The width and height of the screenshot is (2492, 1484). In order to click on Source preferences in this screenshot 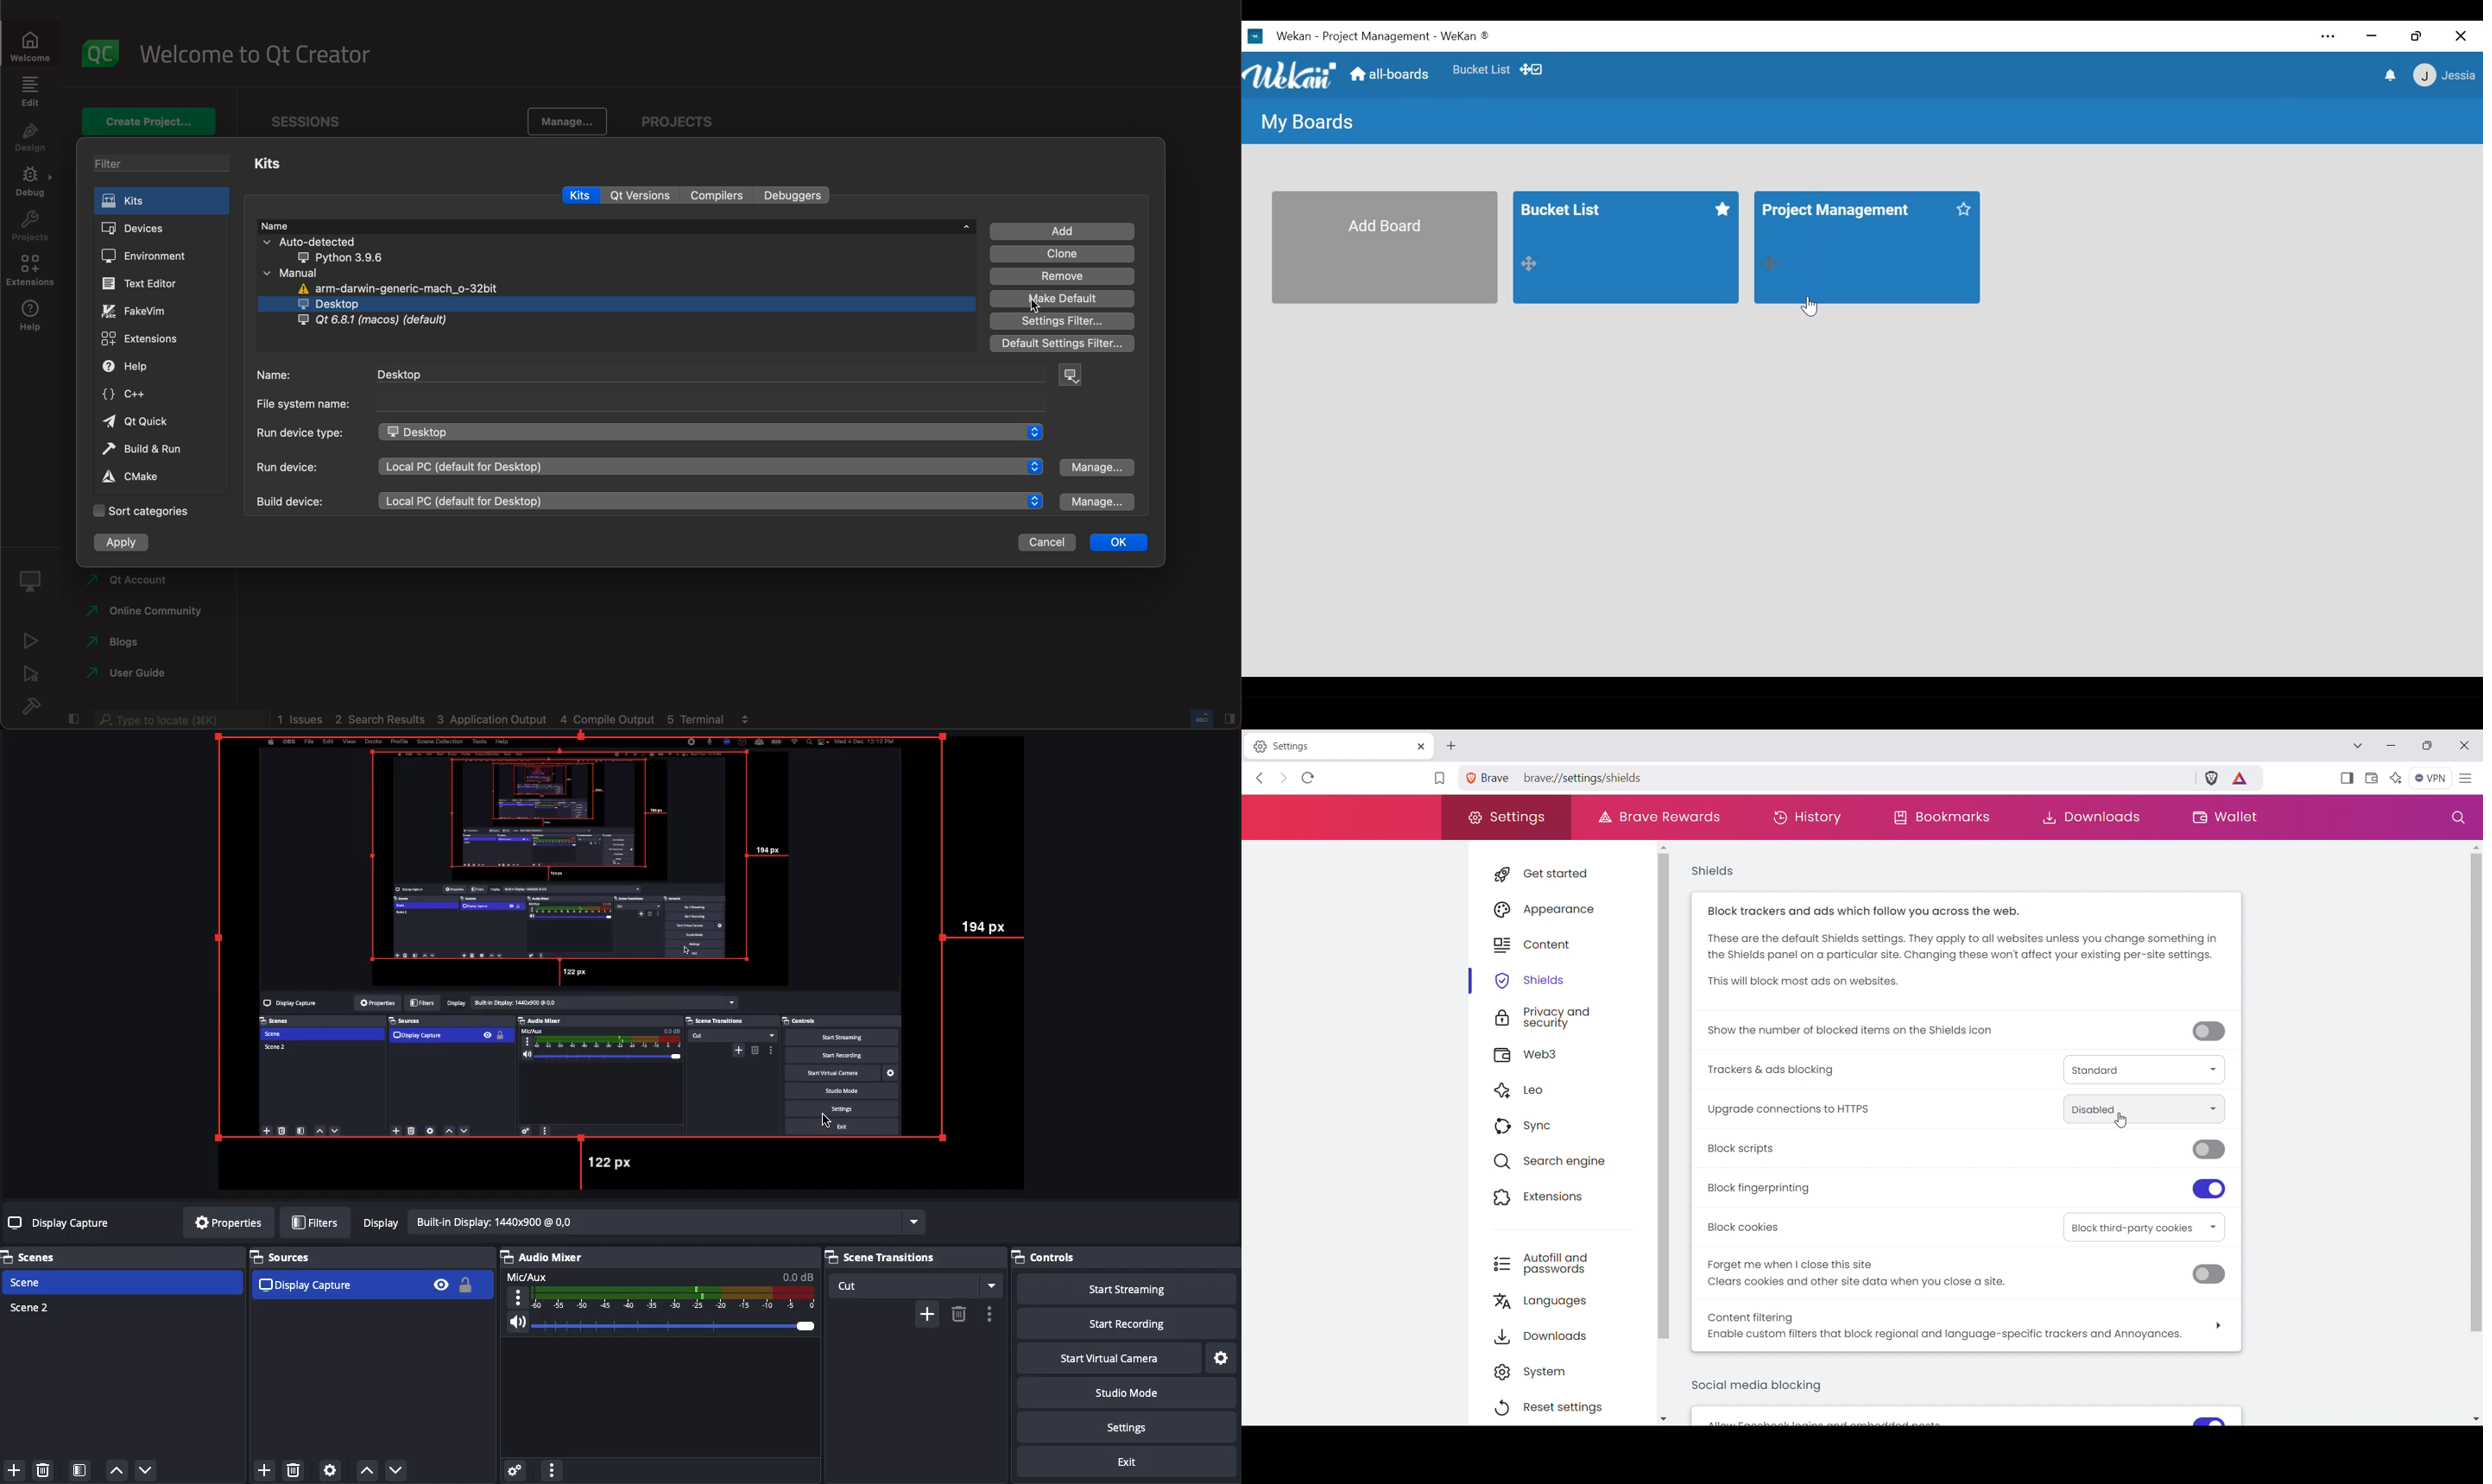, I will do `click(332, 1470)`.